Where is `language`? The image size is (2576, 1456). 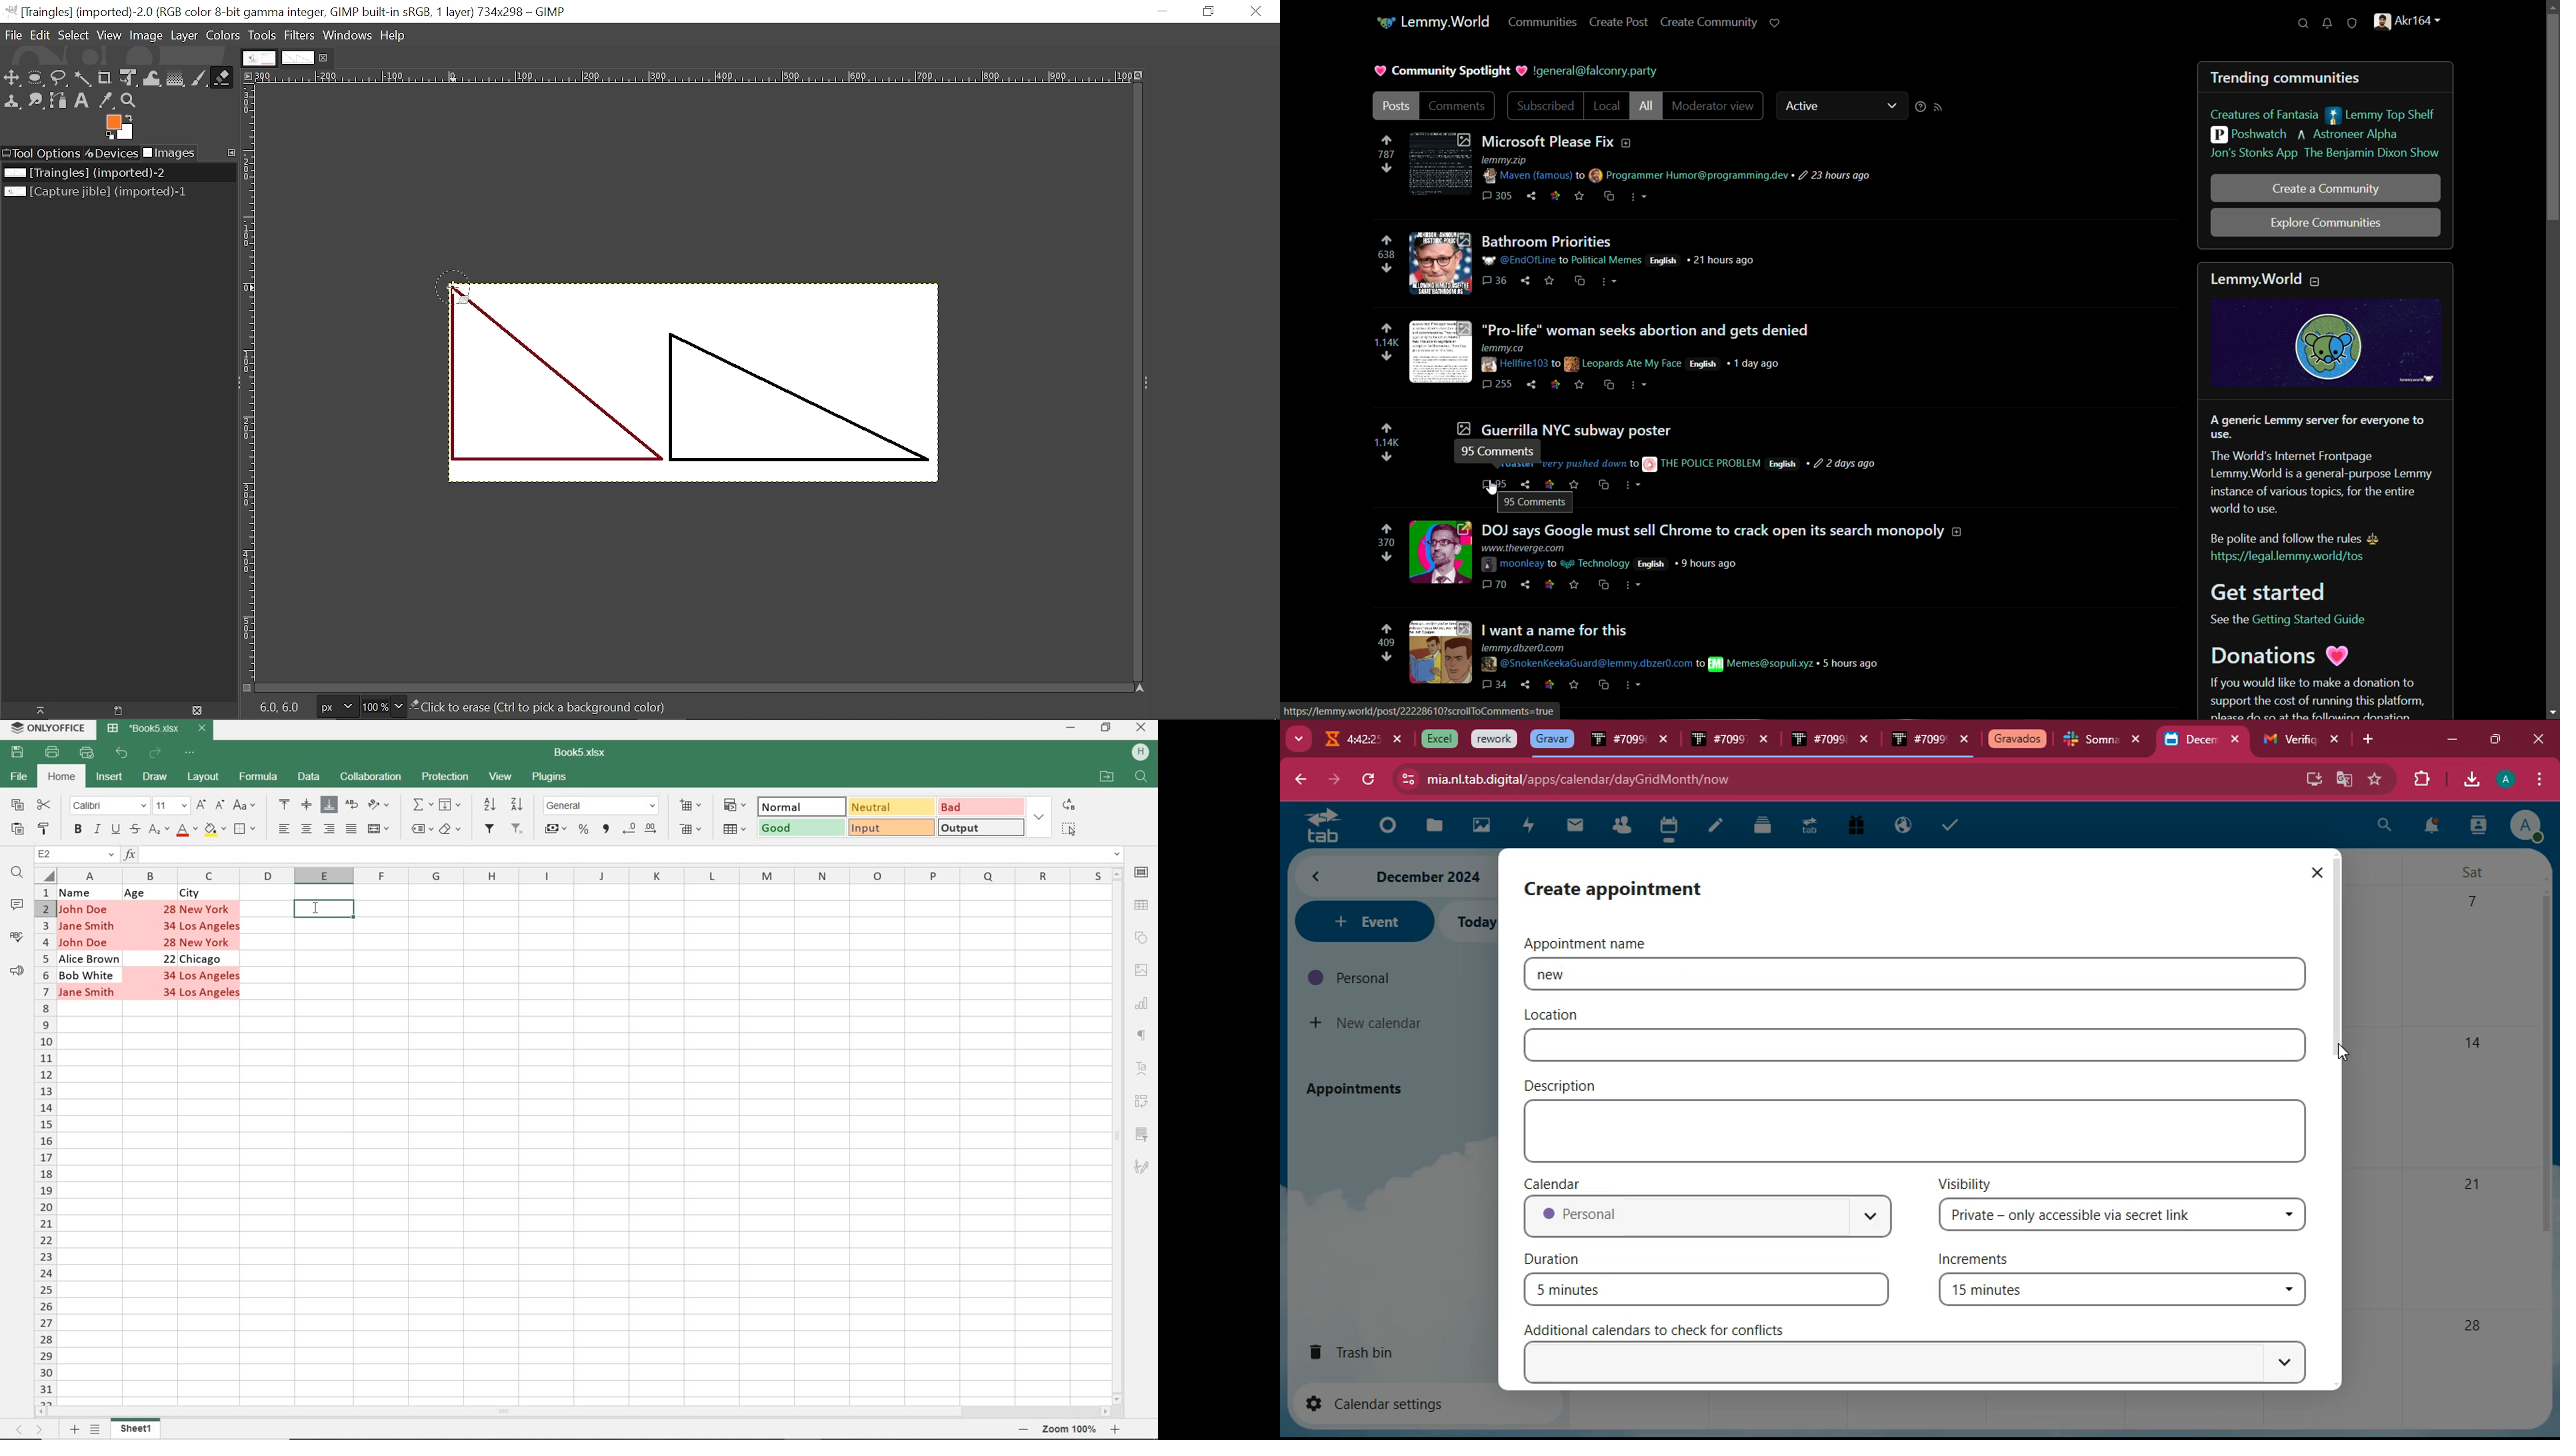 language is located at coordinates (1783, 465).